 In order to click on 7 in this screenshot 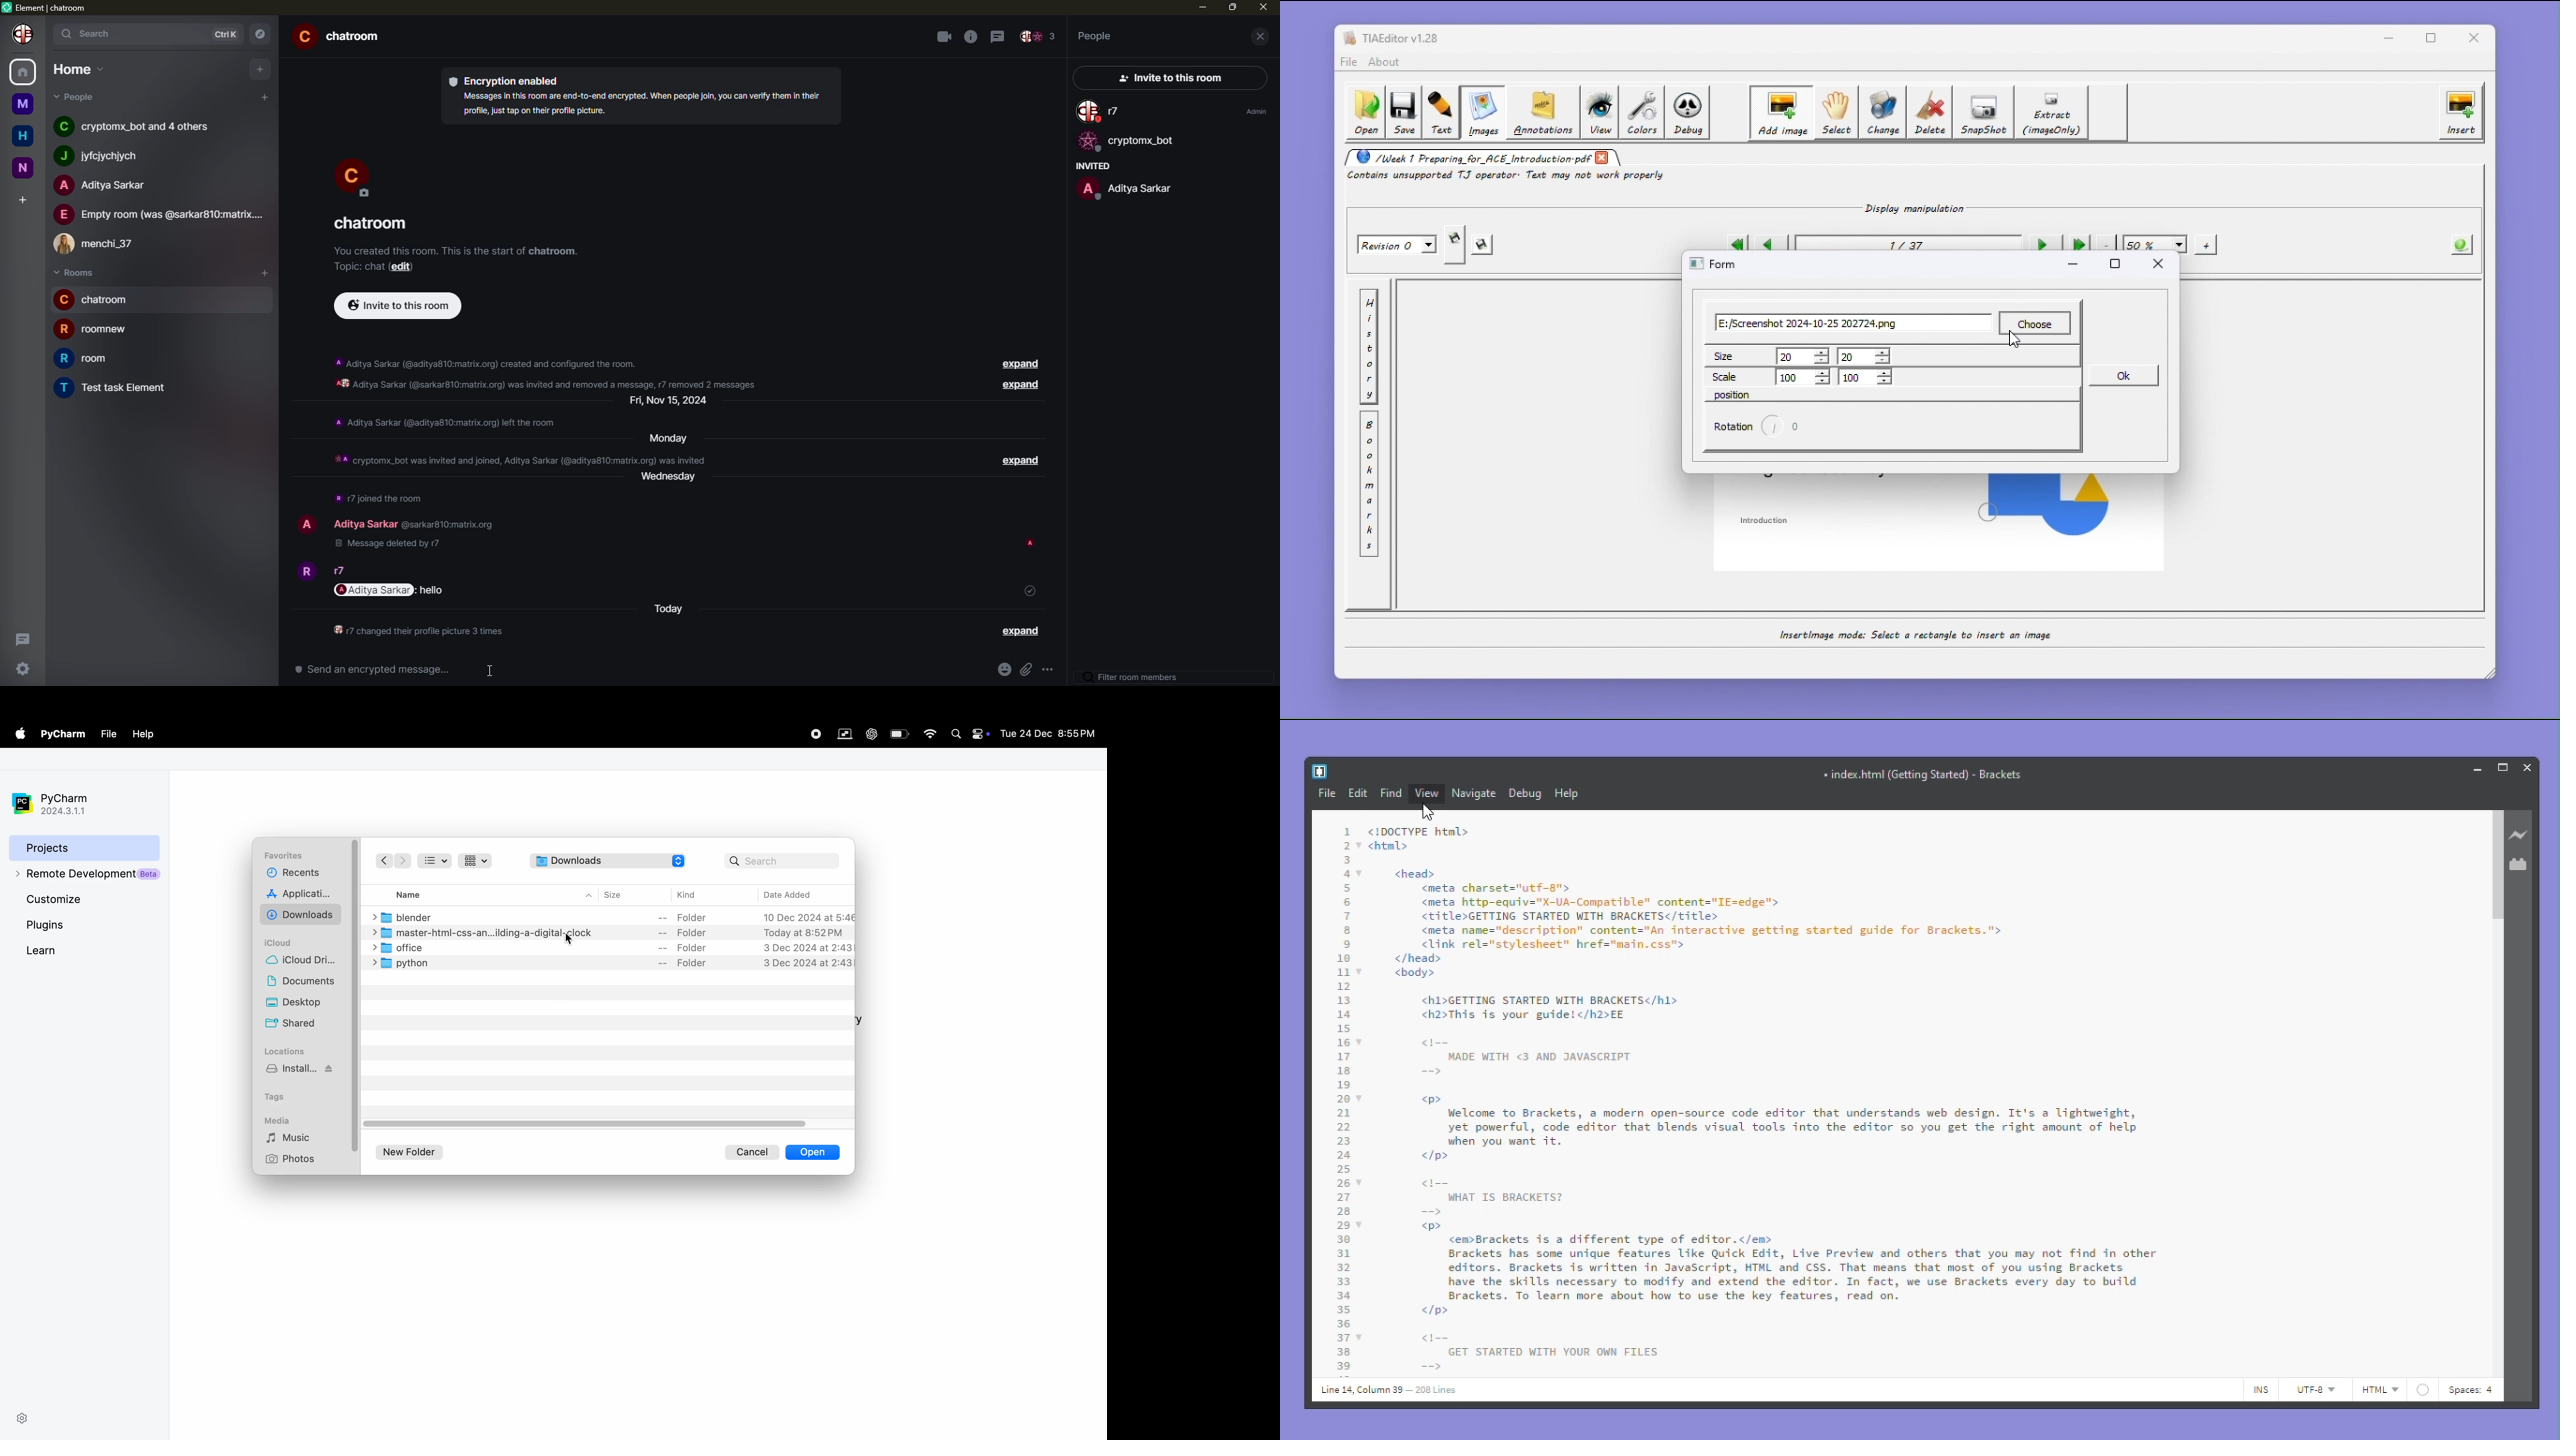, I will do `click(1348, 916)`.